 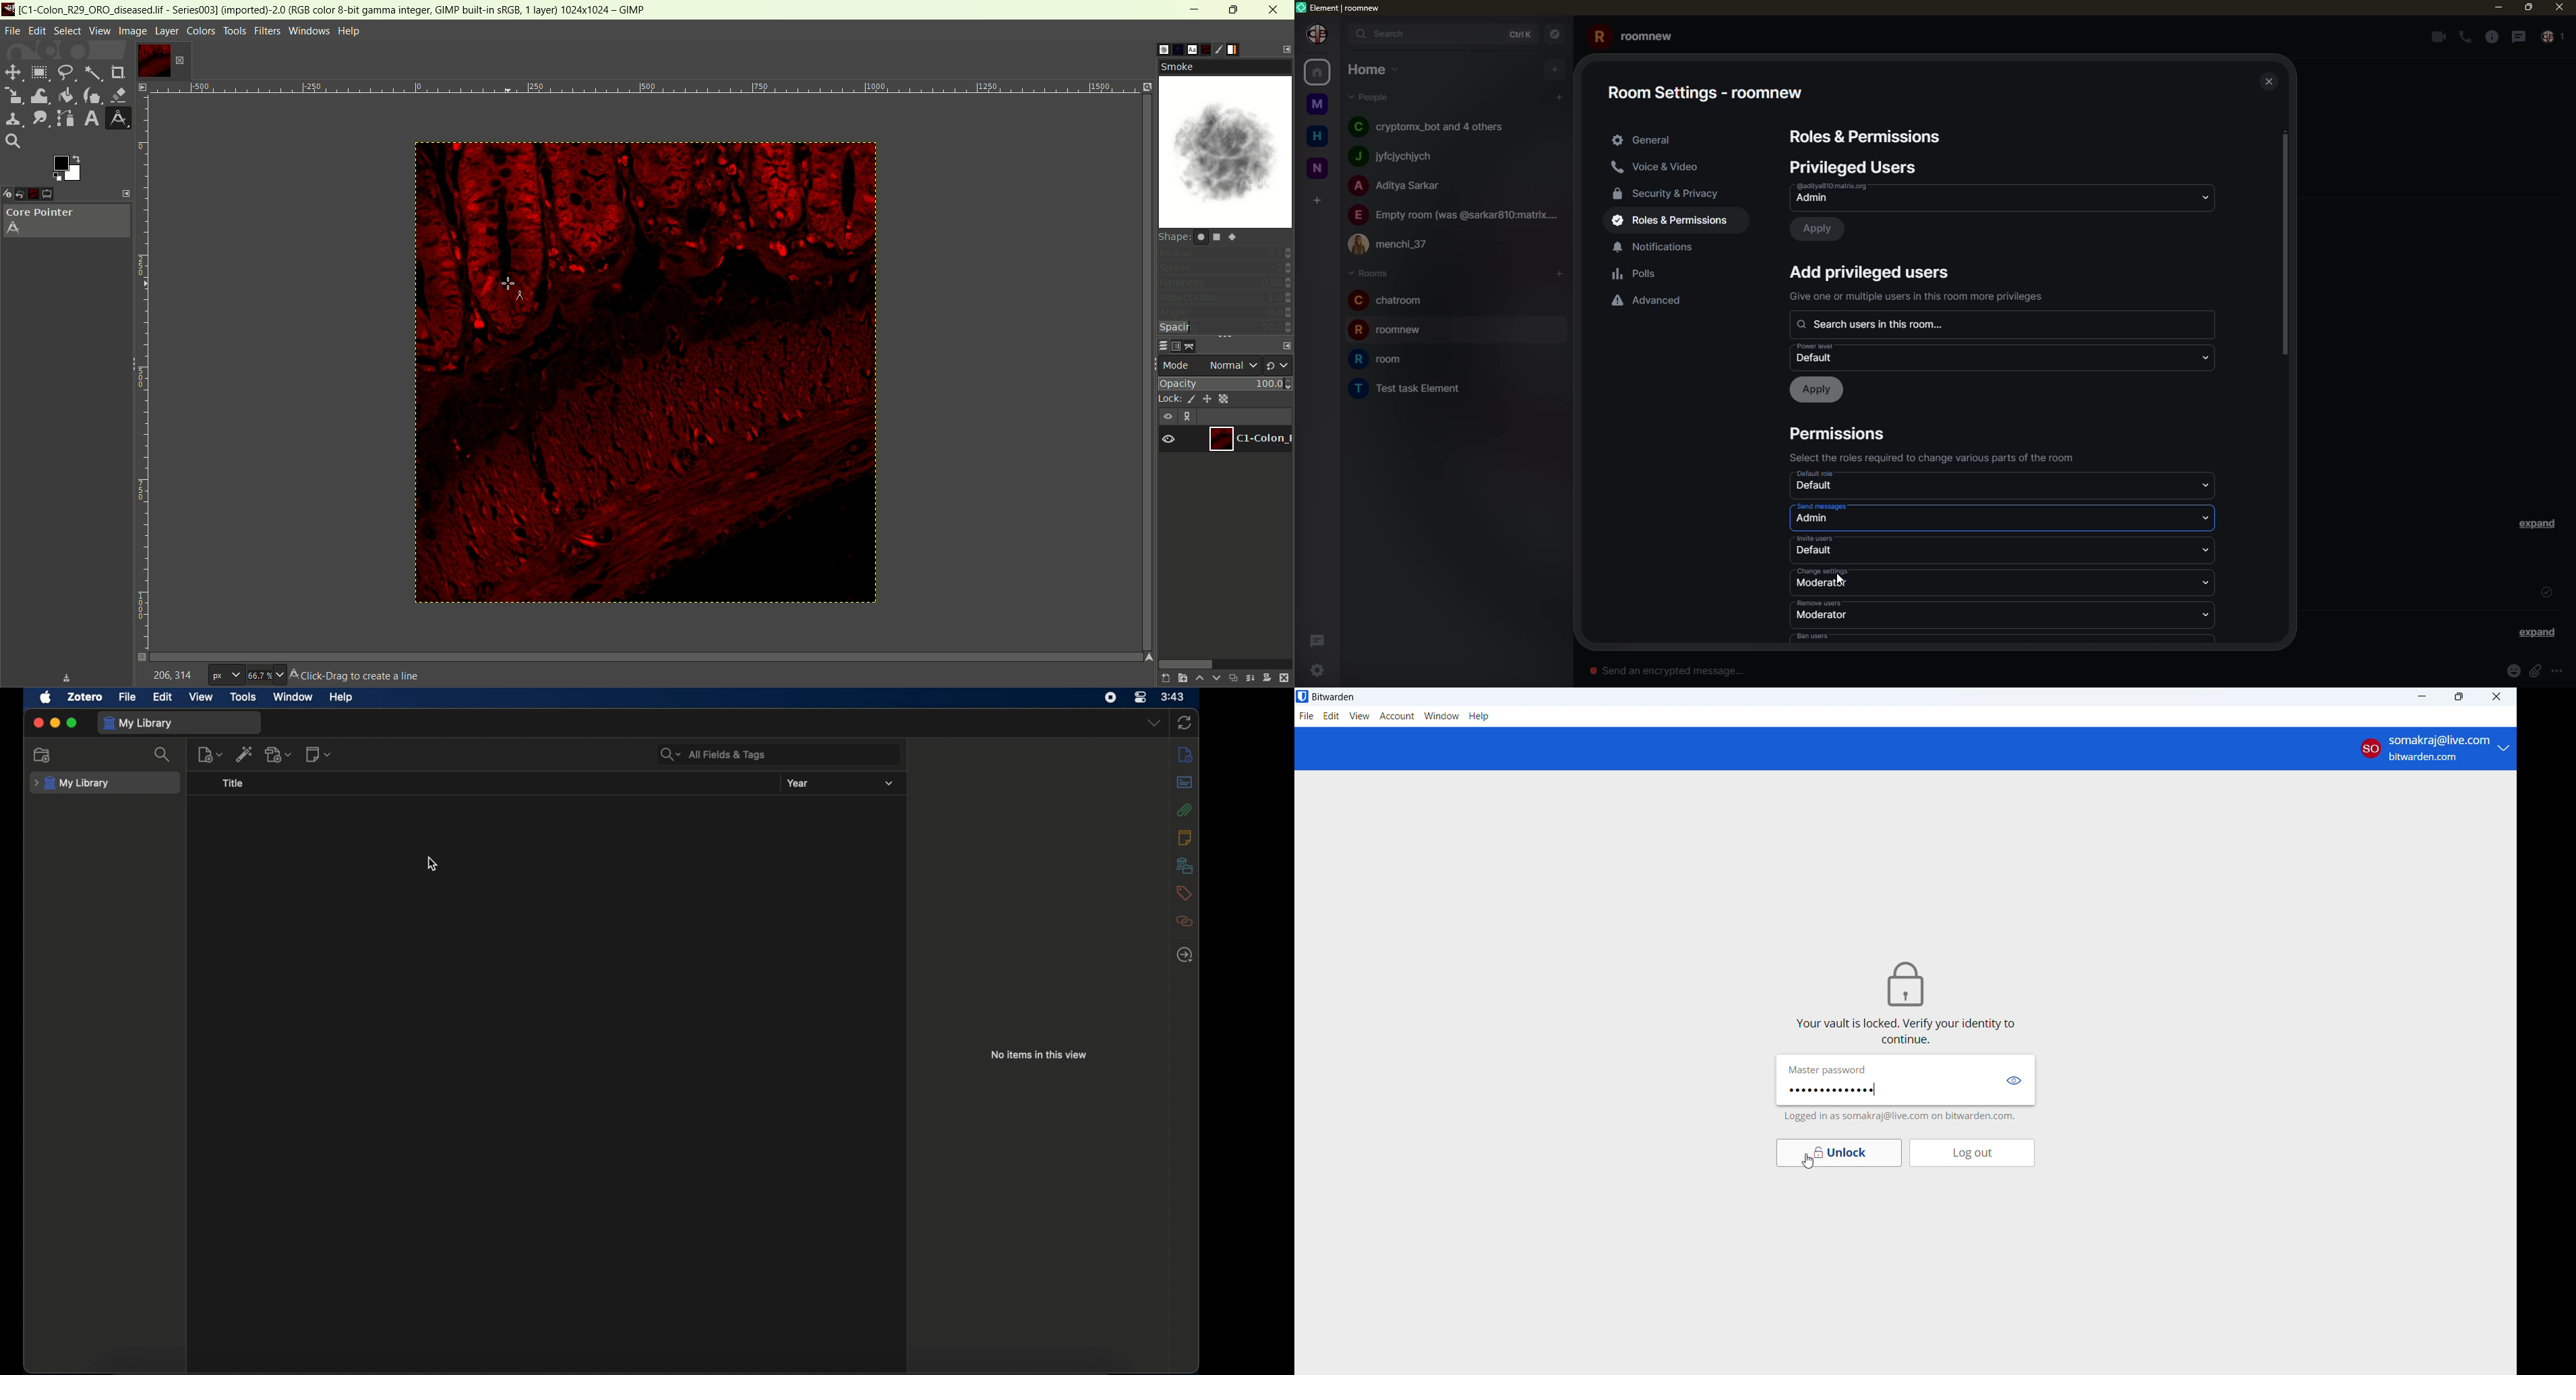 What do you see at coordinates (1676, 221) in the screenshot?
I see `roles` at bounding box center [1676, 221].